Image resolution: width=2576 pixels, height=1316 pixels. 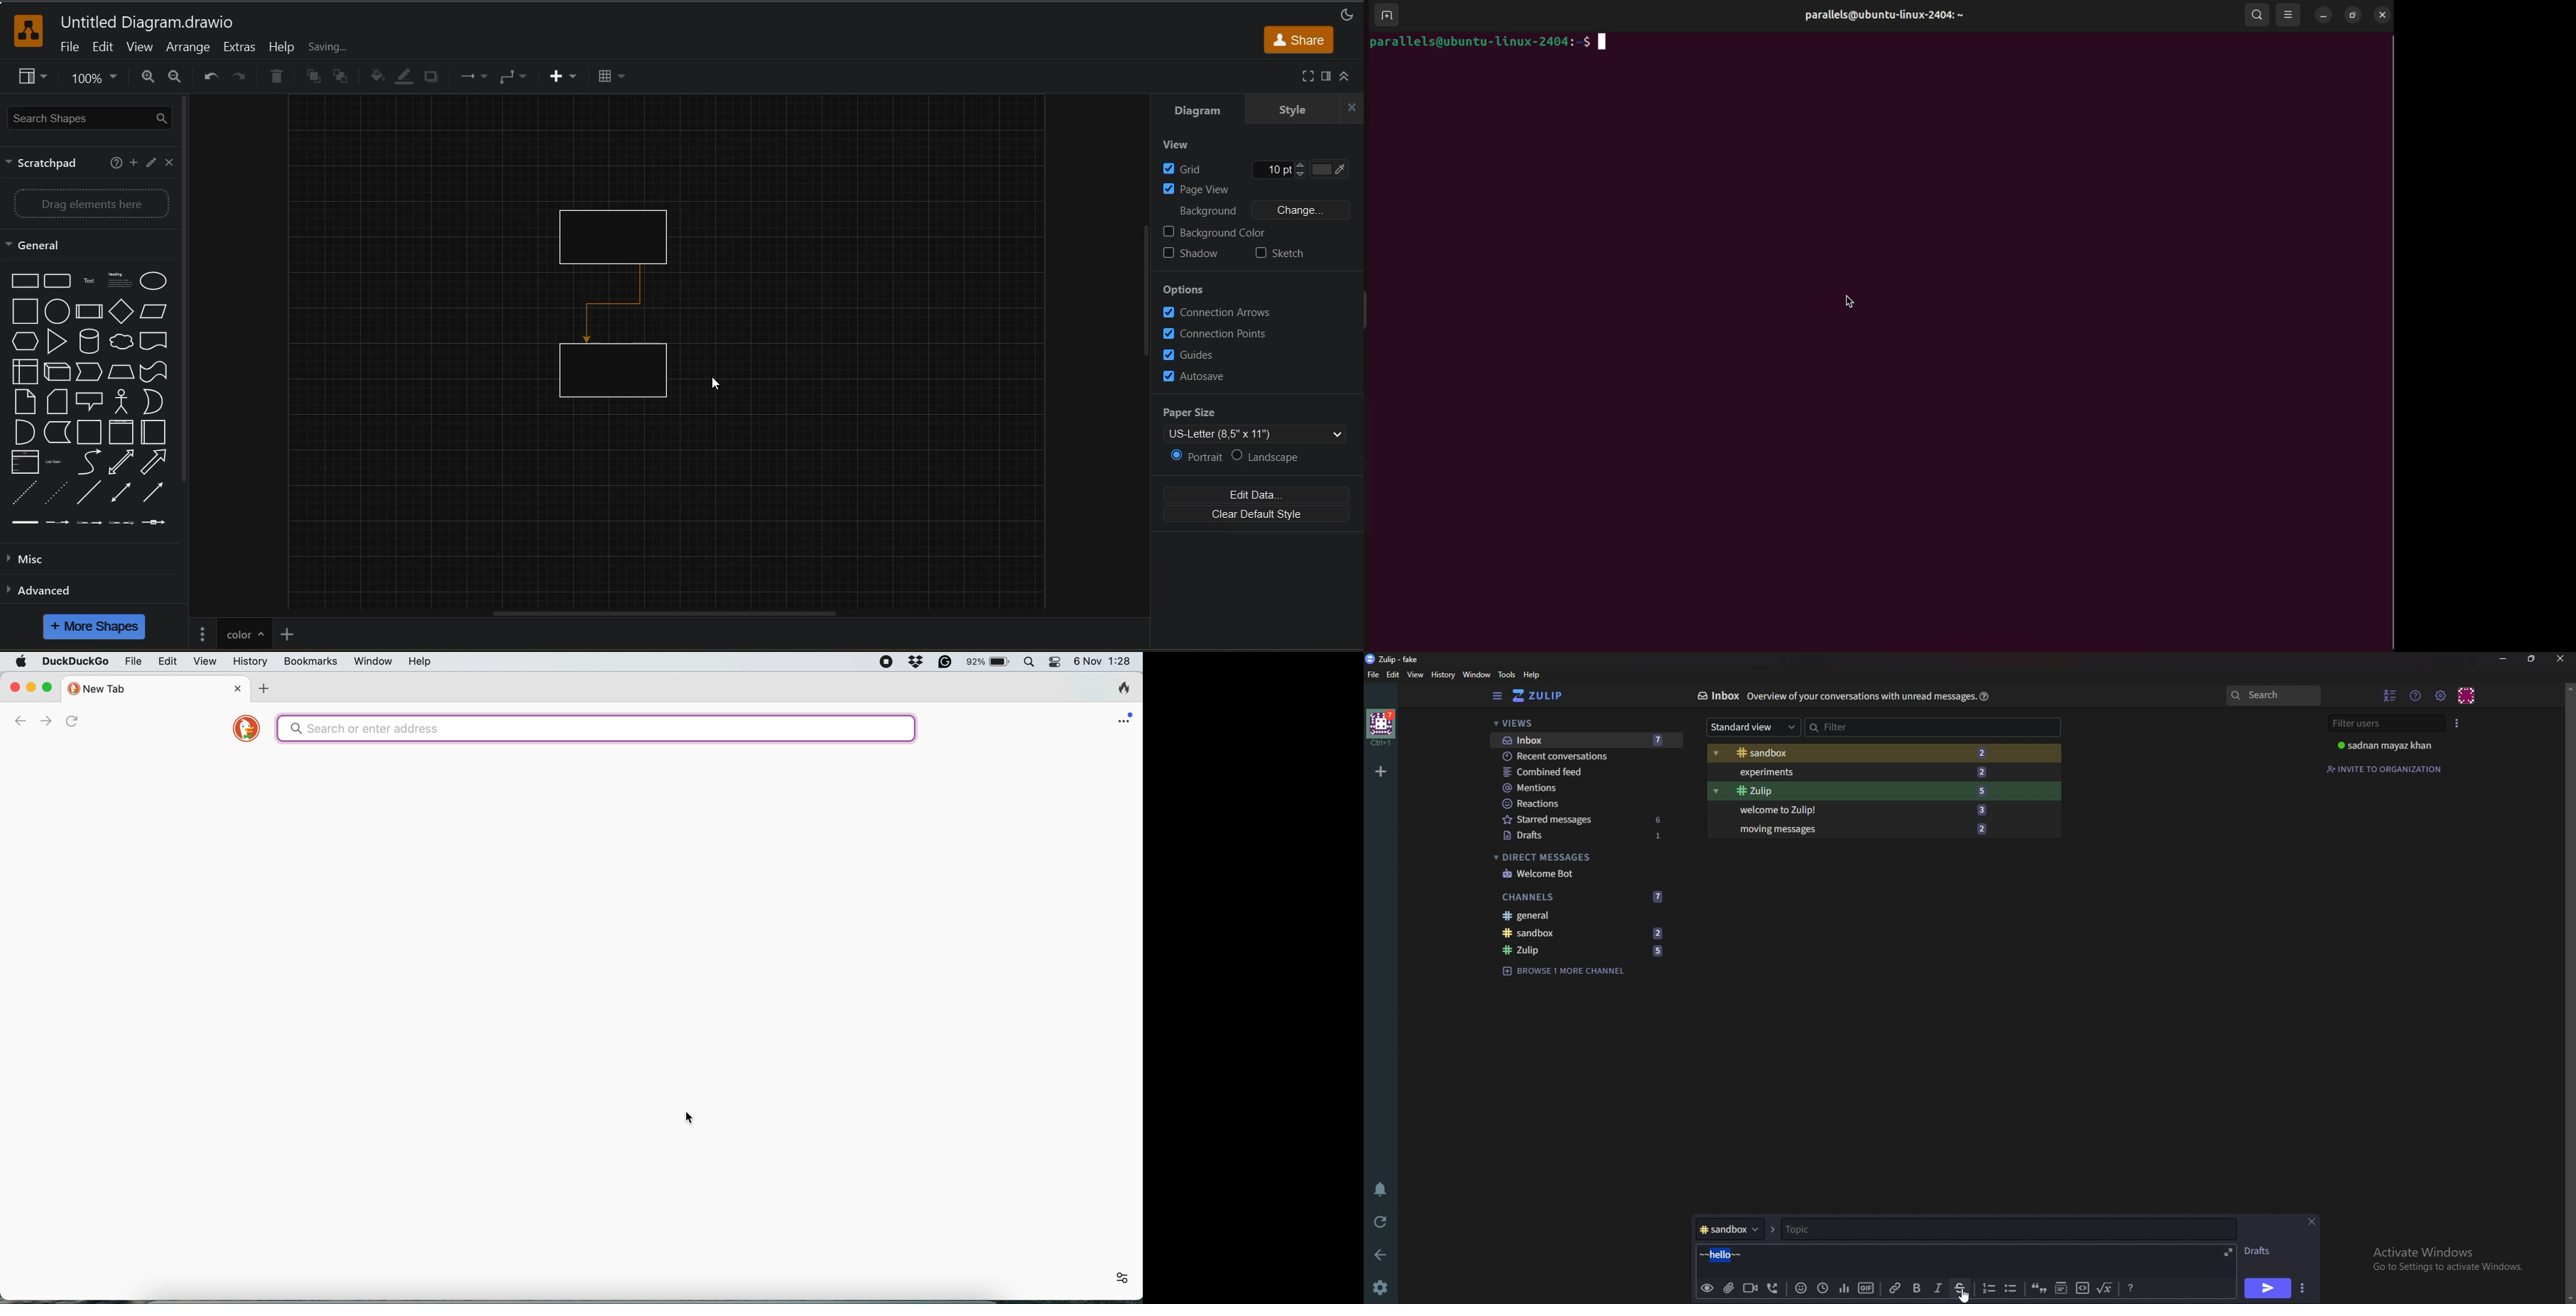 What do you see at coordinates (97, 629) in the screenshot?
I see `more shapes` at bounding box center [97, 629].